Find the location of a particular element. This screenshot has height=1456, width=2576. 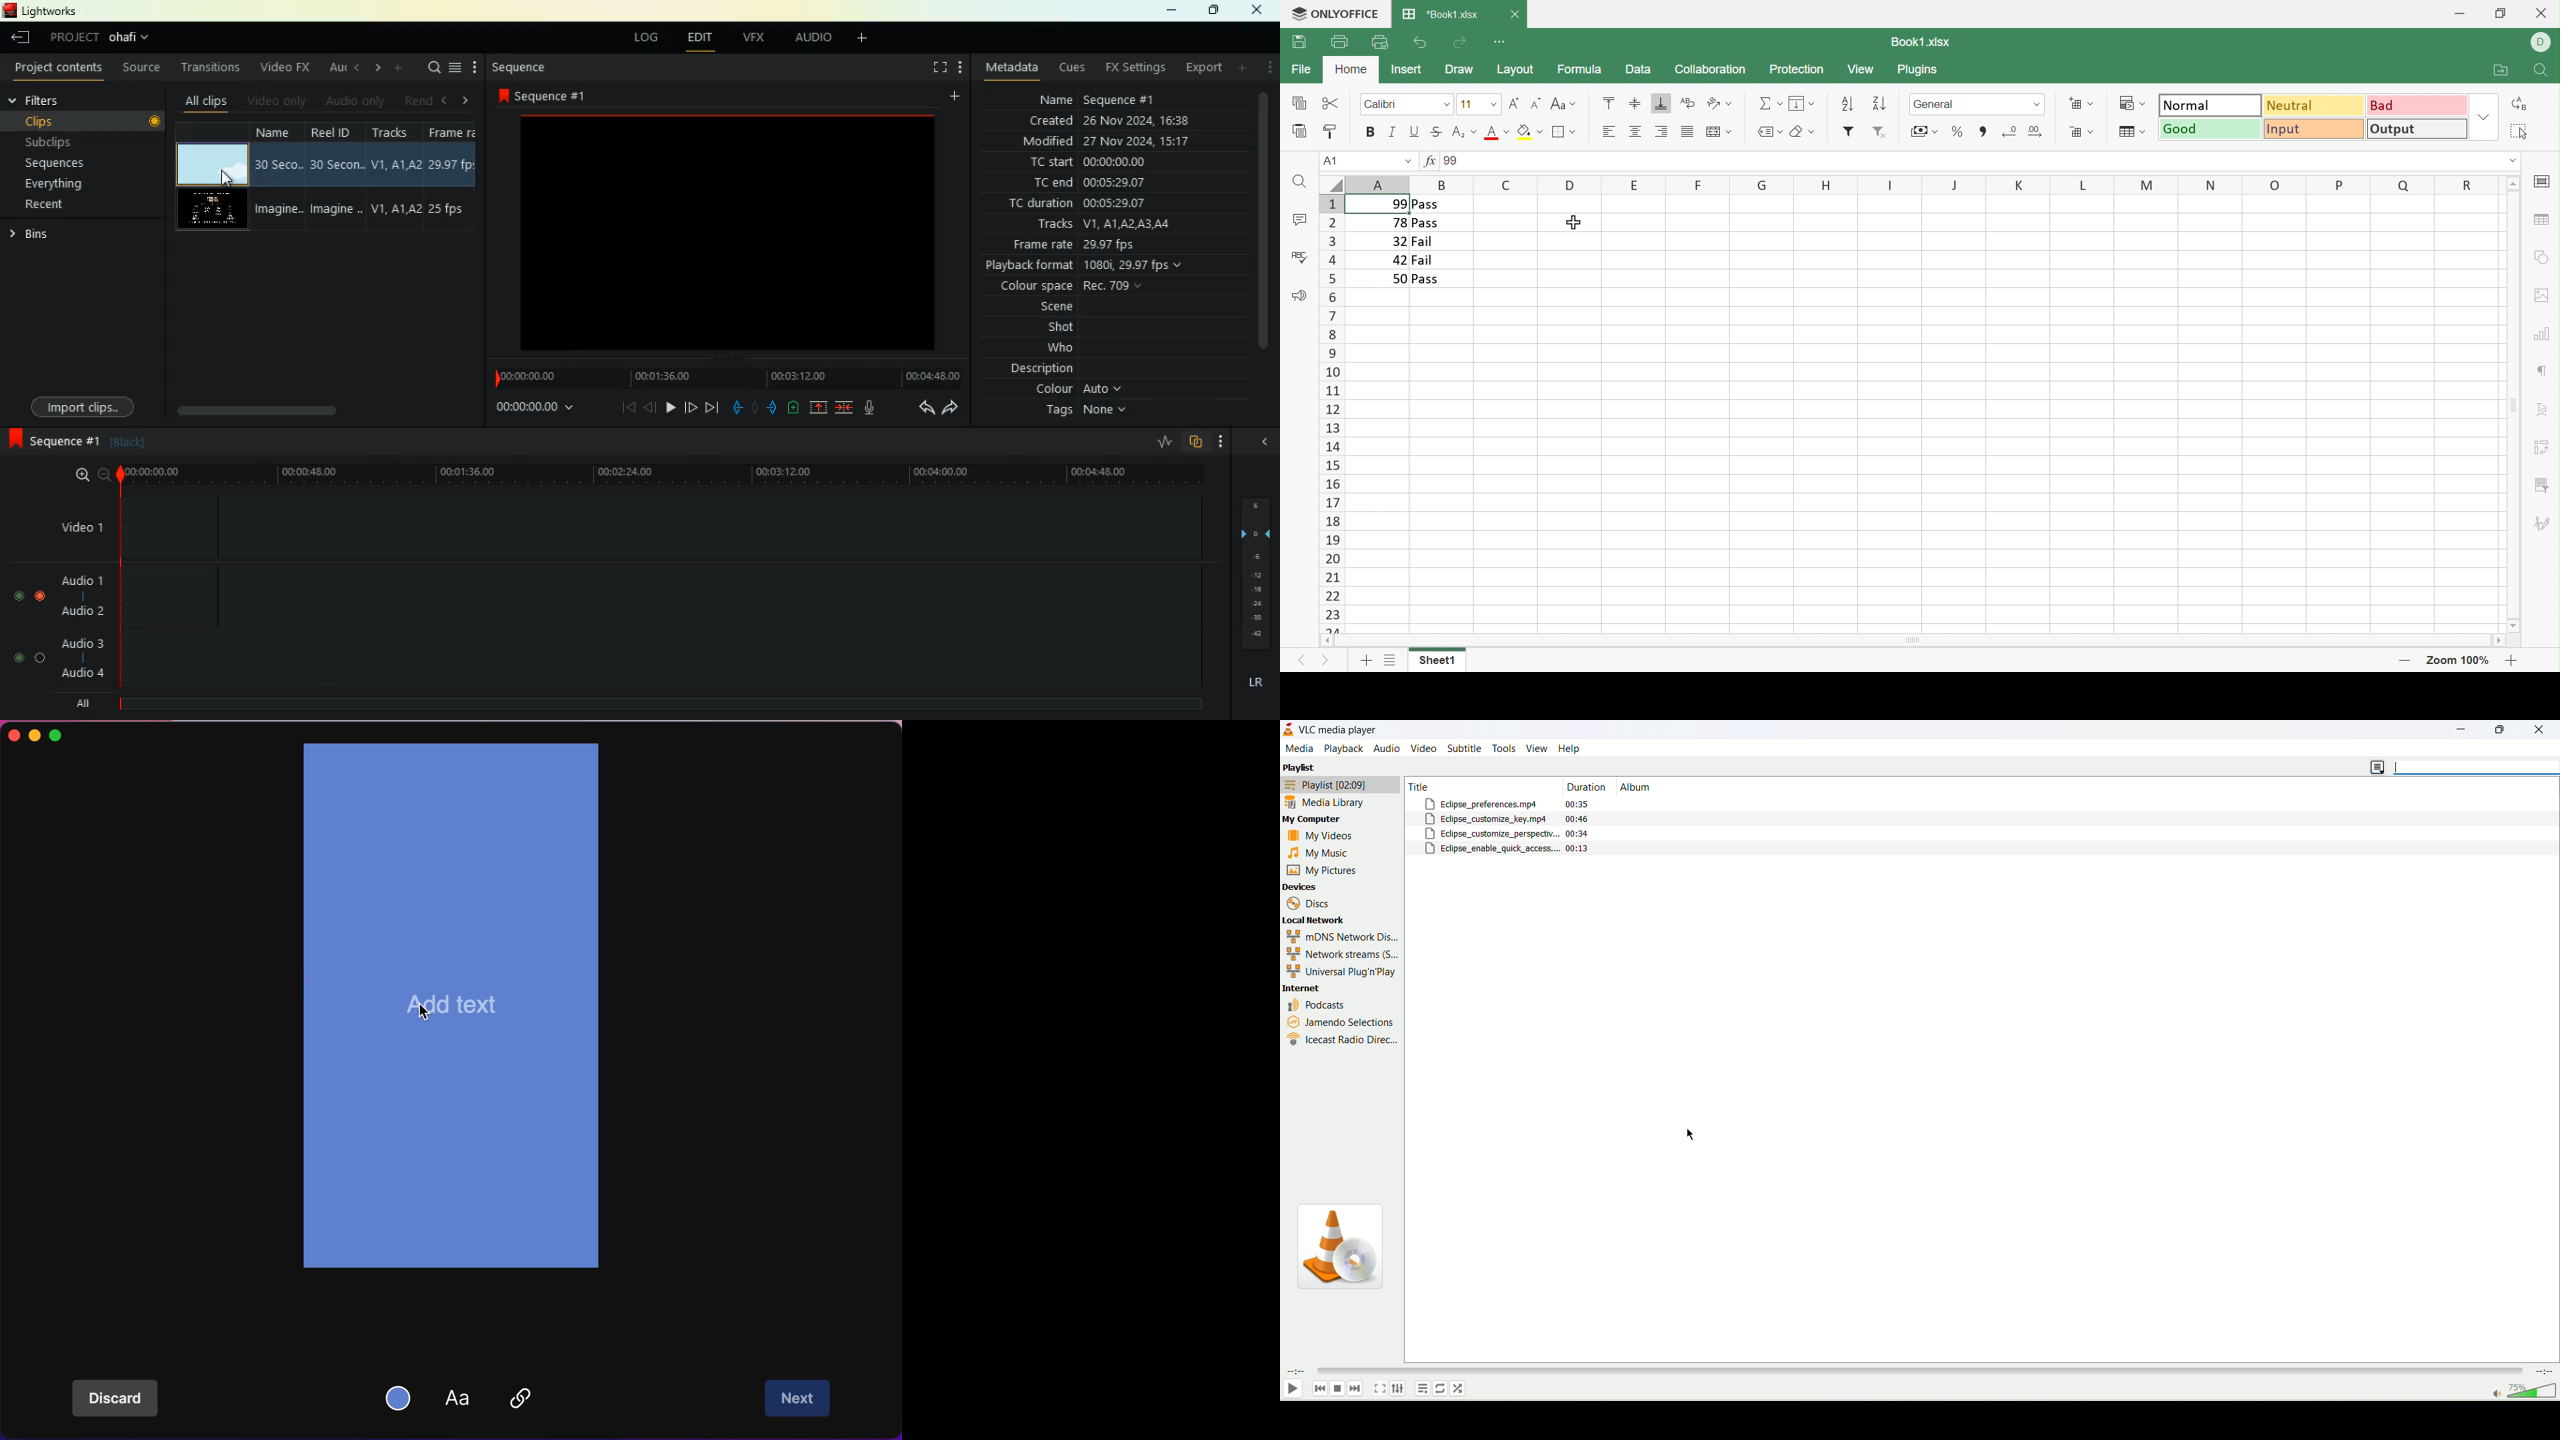

playback format is located at coordinates (1096, 267).